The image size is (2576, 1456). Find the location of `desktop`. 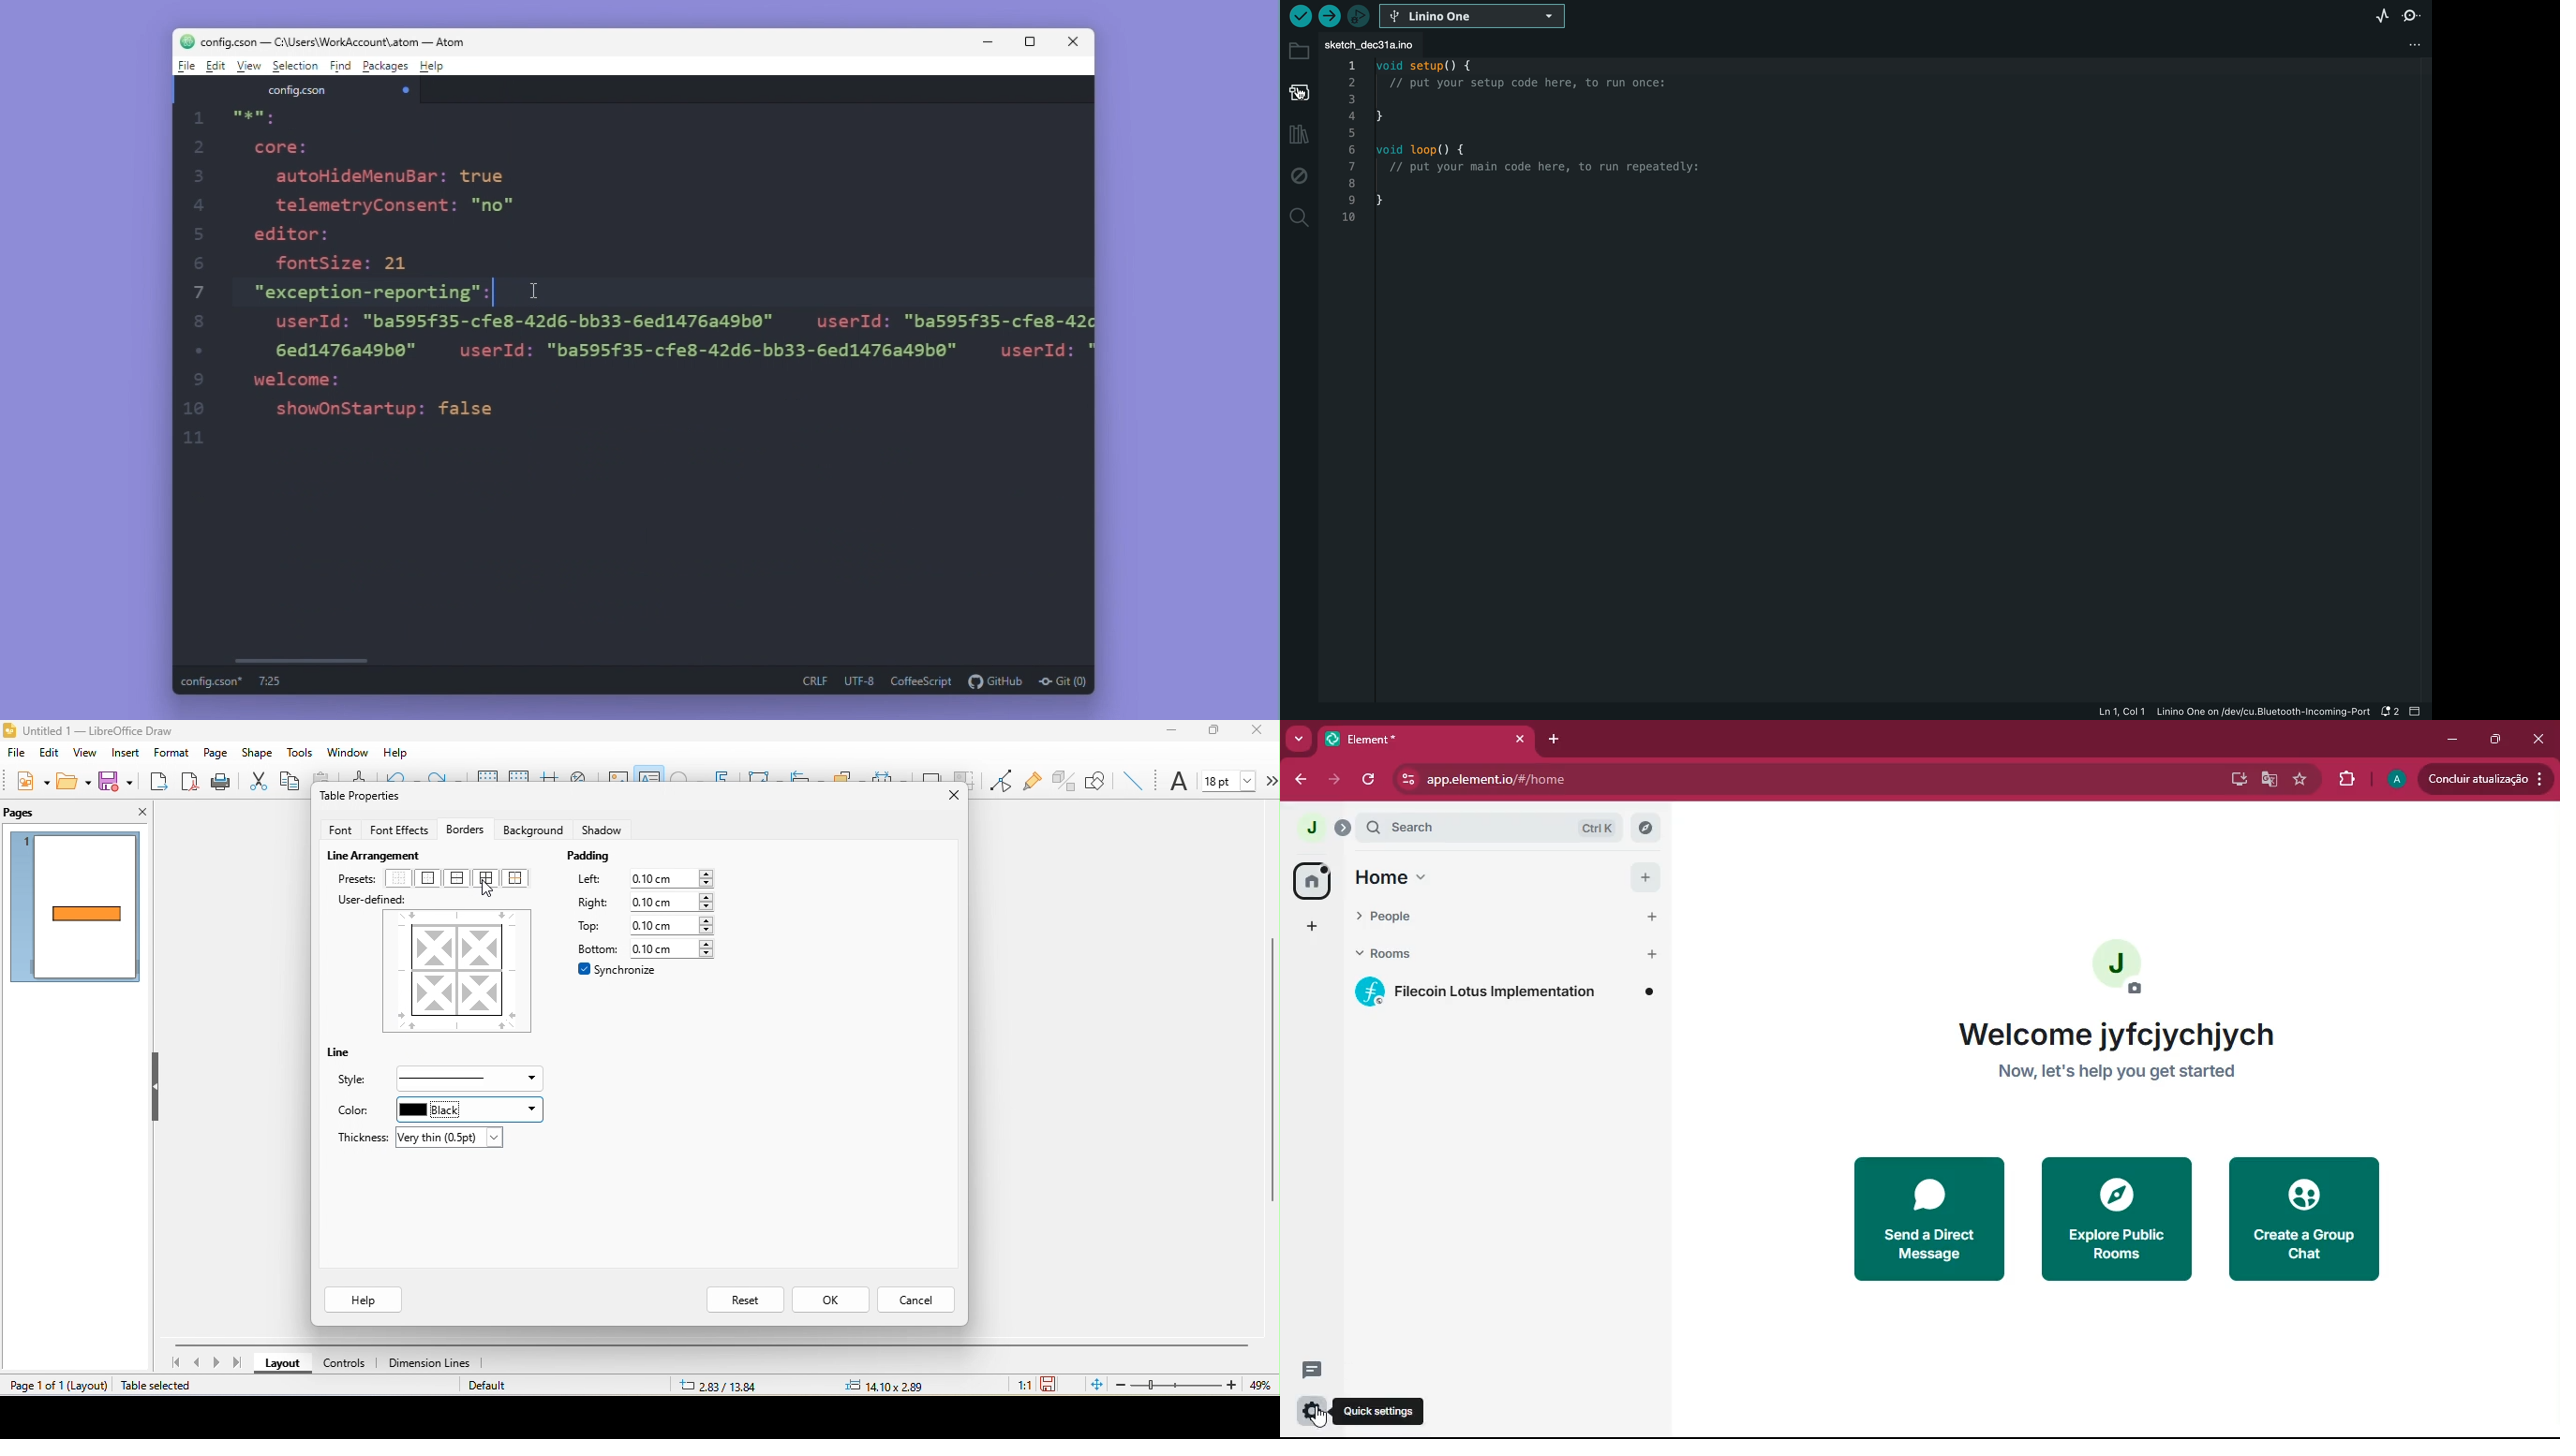

desktop is located at coordinates (2234, 780).